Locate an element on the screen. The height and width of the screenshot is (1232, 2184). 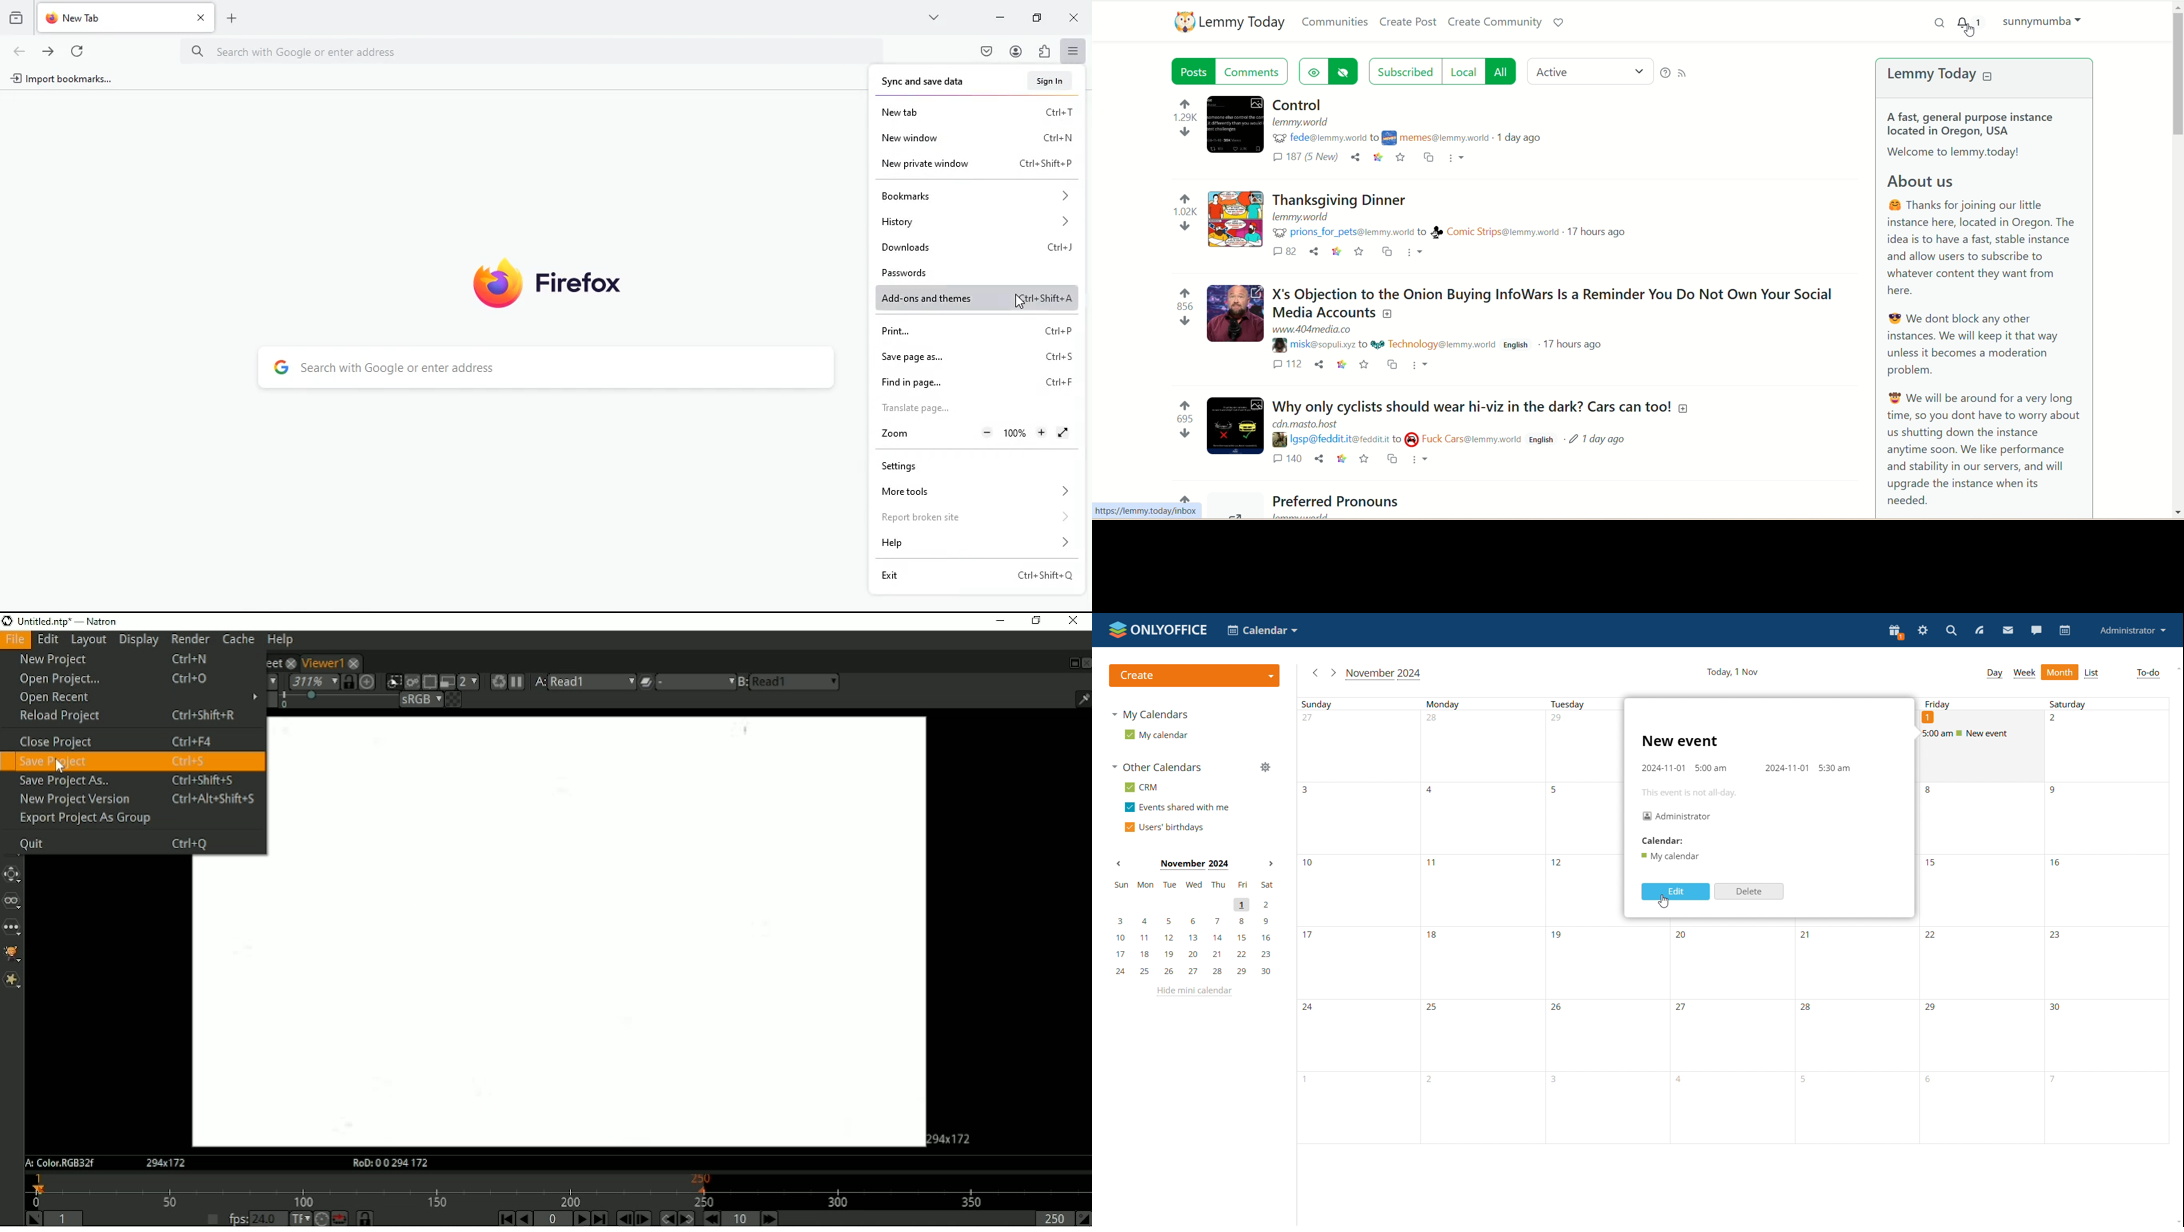
history is located at coordinates (16, 20).